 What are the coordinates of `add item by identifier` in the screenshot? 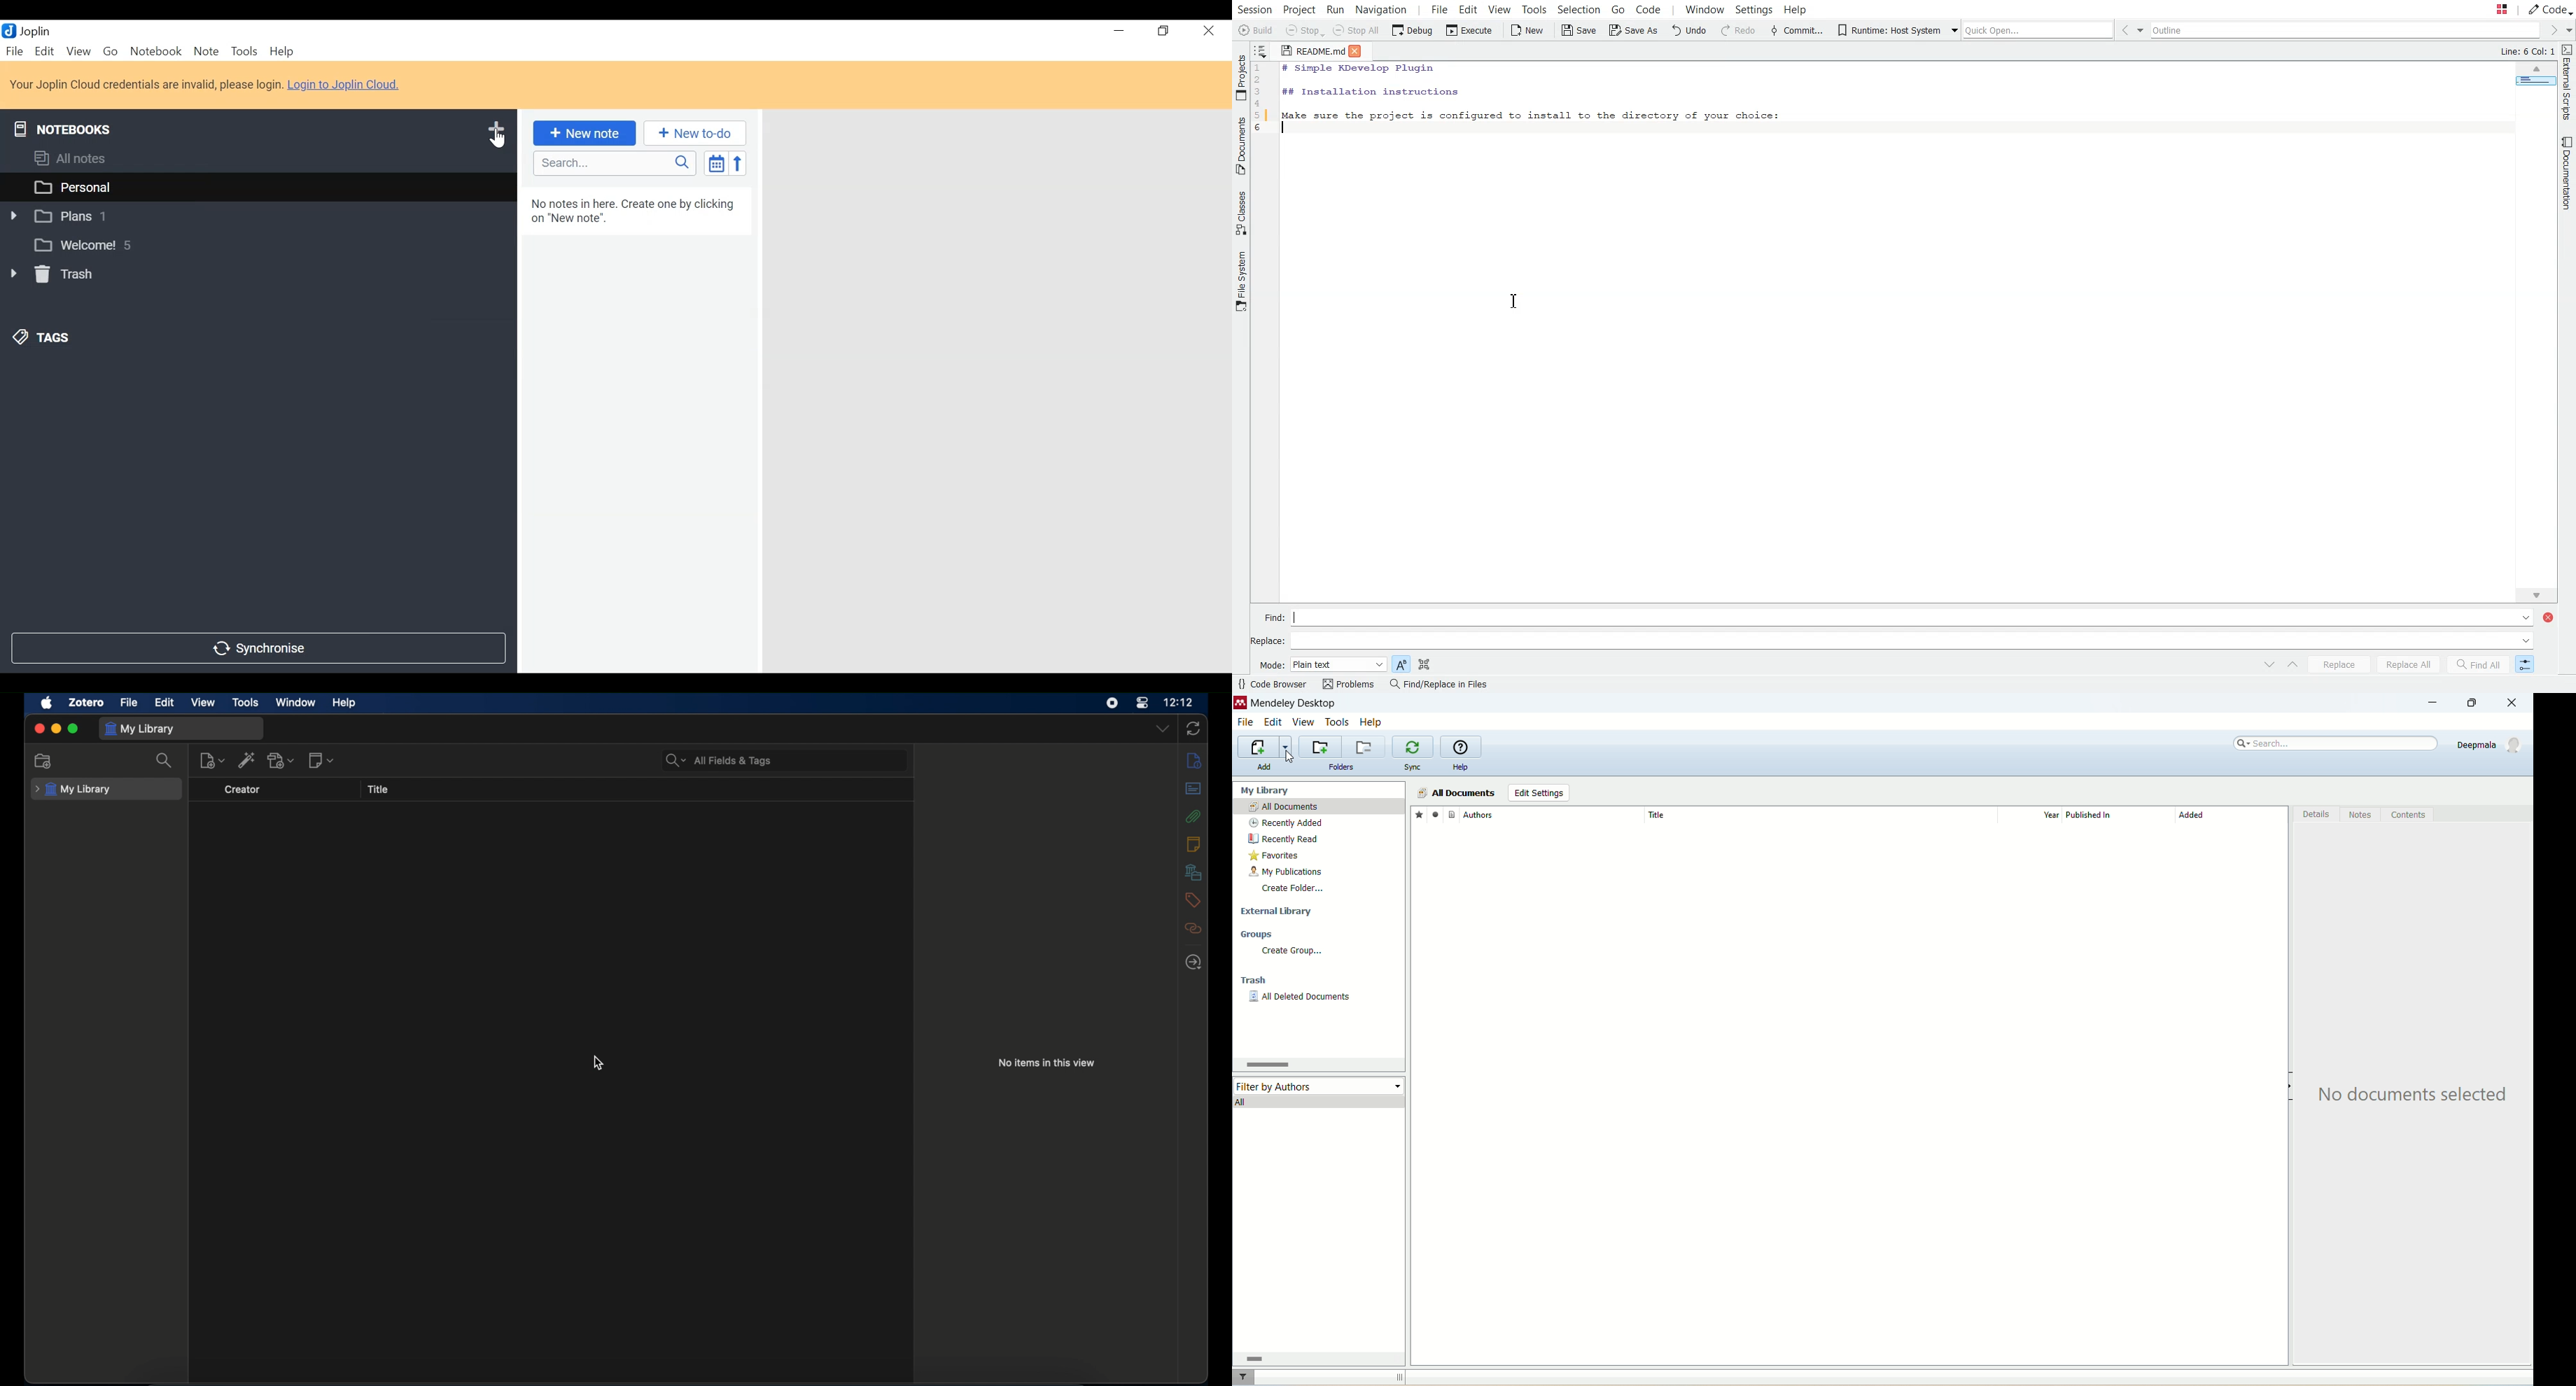 It's located at (248, 760).